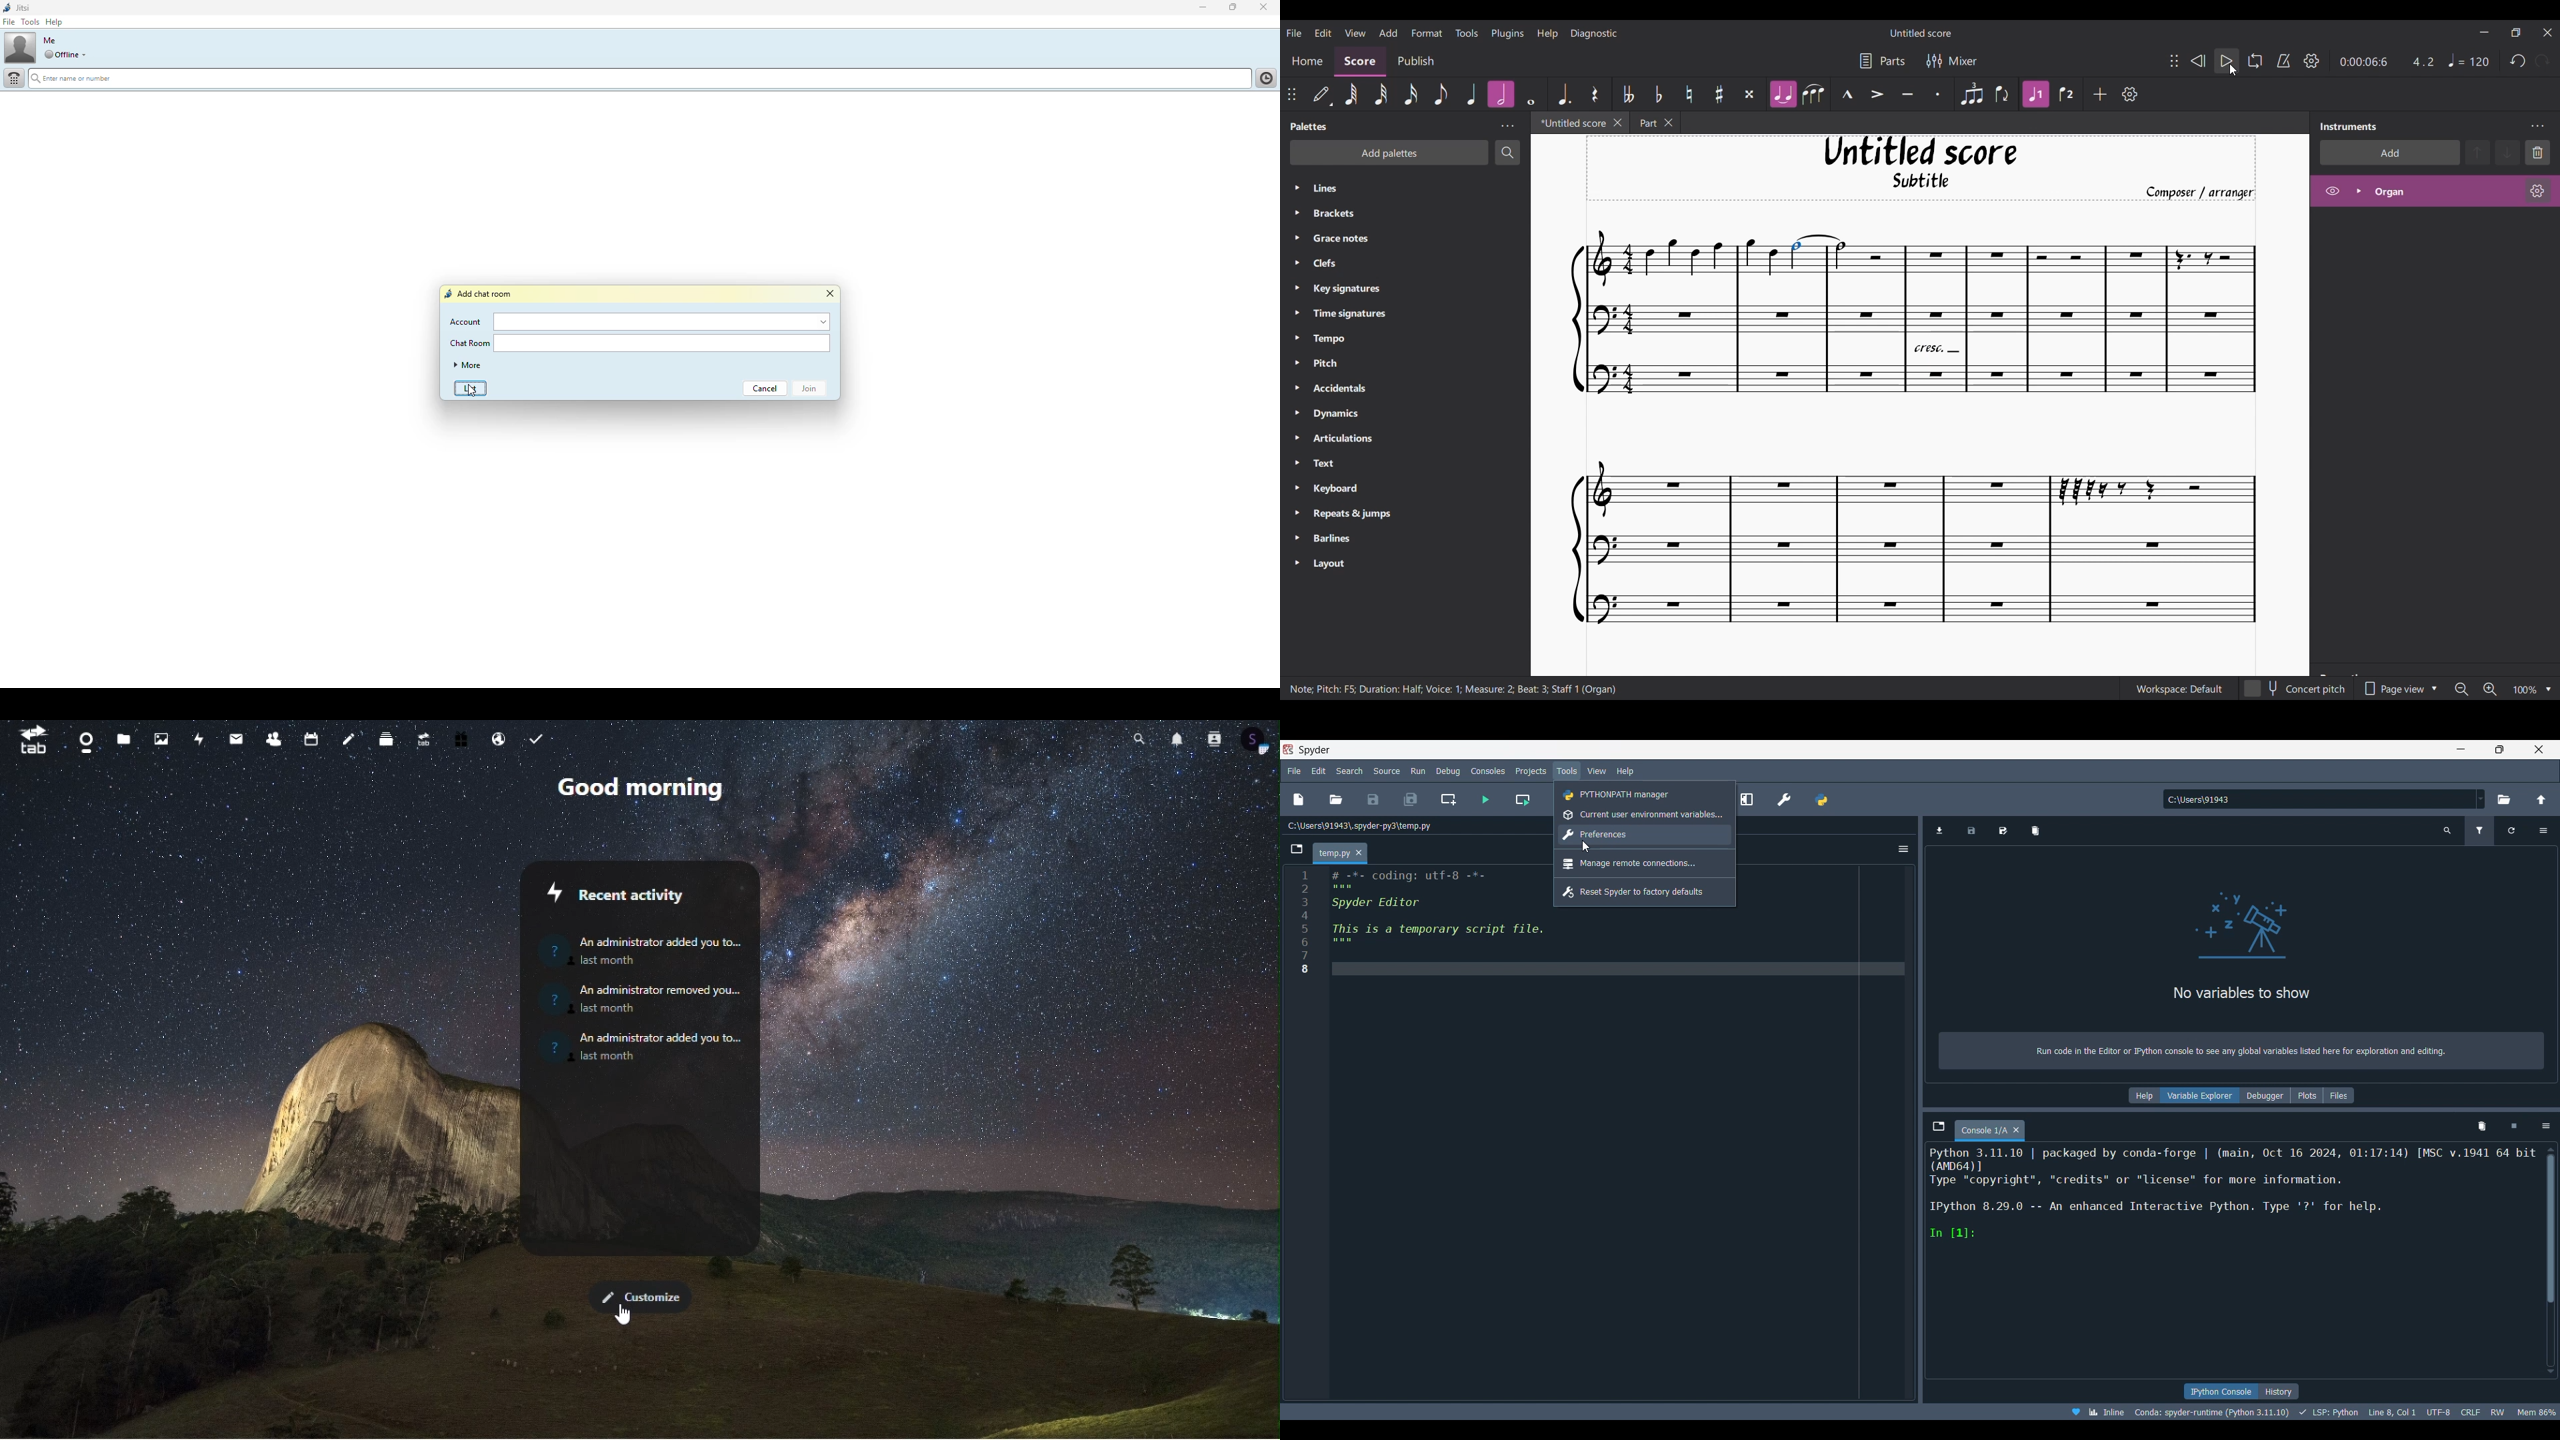 The width and height of the screenshot is (2576, 1456). I want to click on Title, sub-title, and composer name, so click(1921, 168).